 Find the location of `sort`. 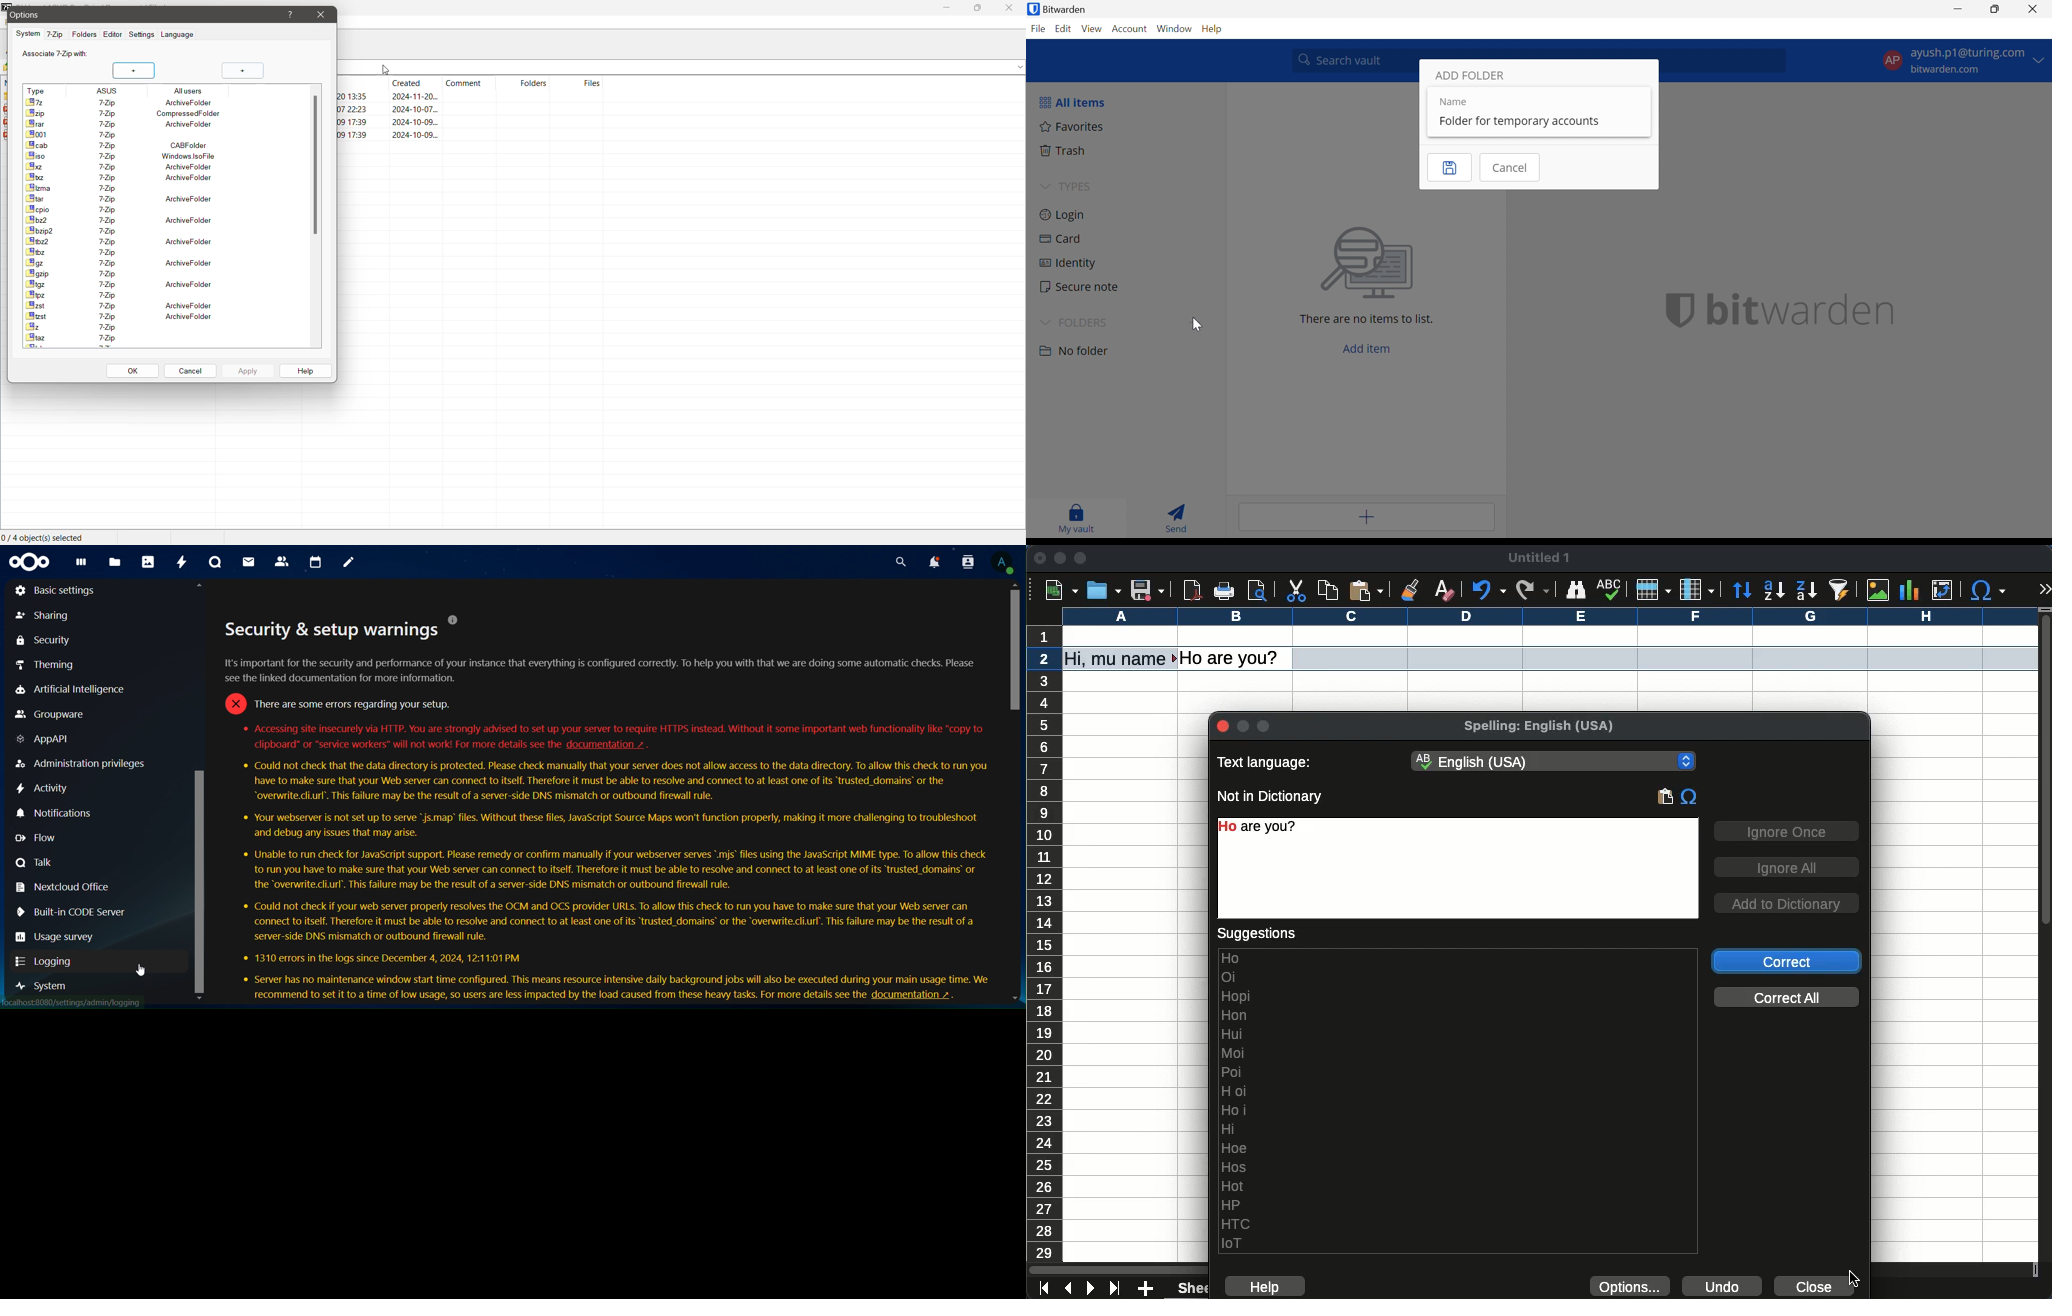

sort is located at coordinates (1840, 590).